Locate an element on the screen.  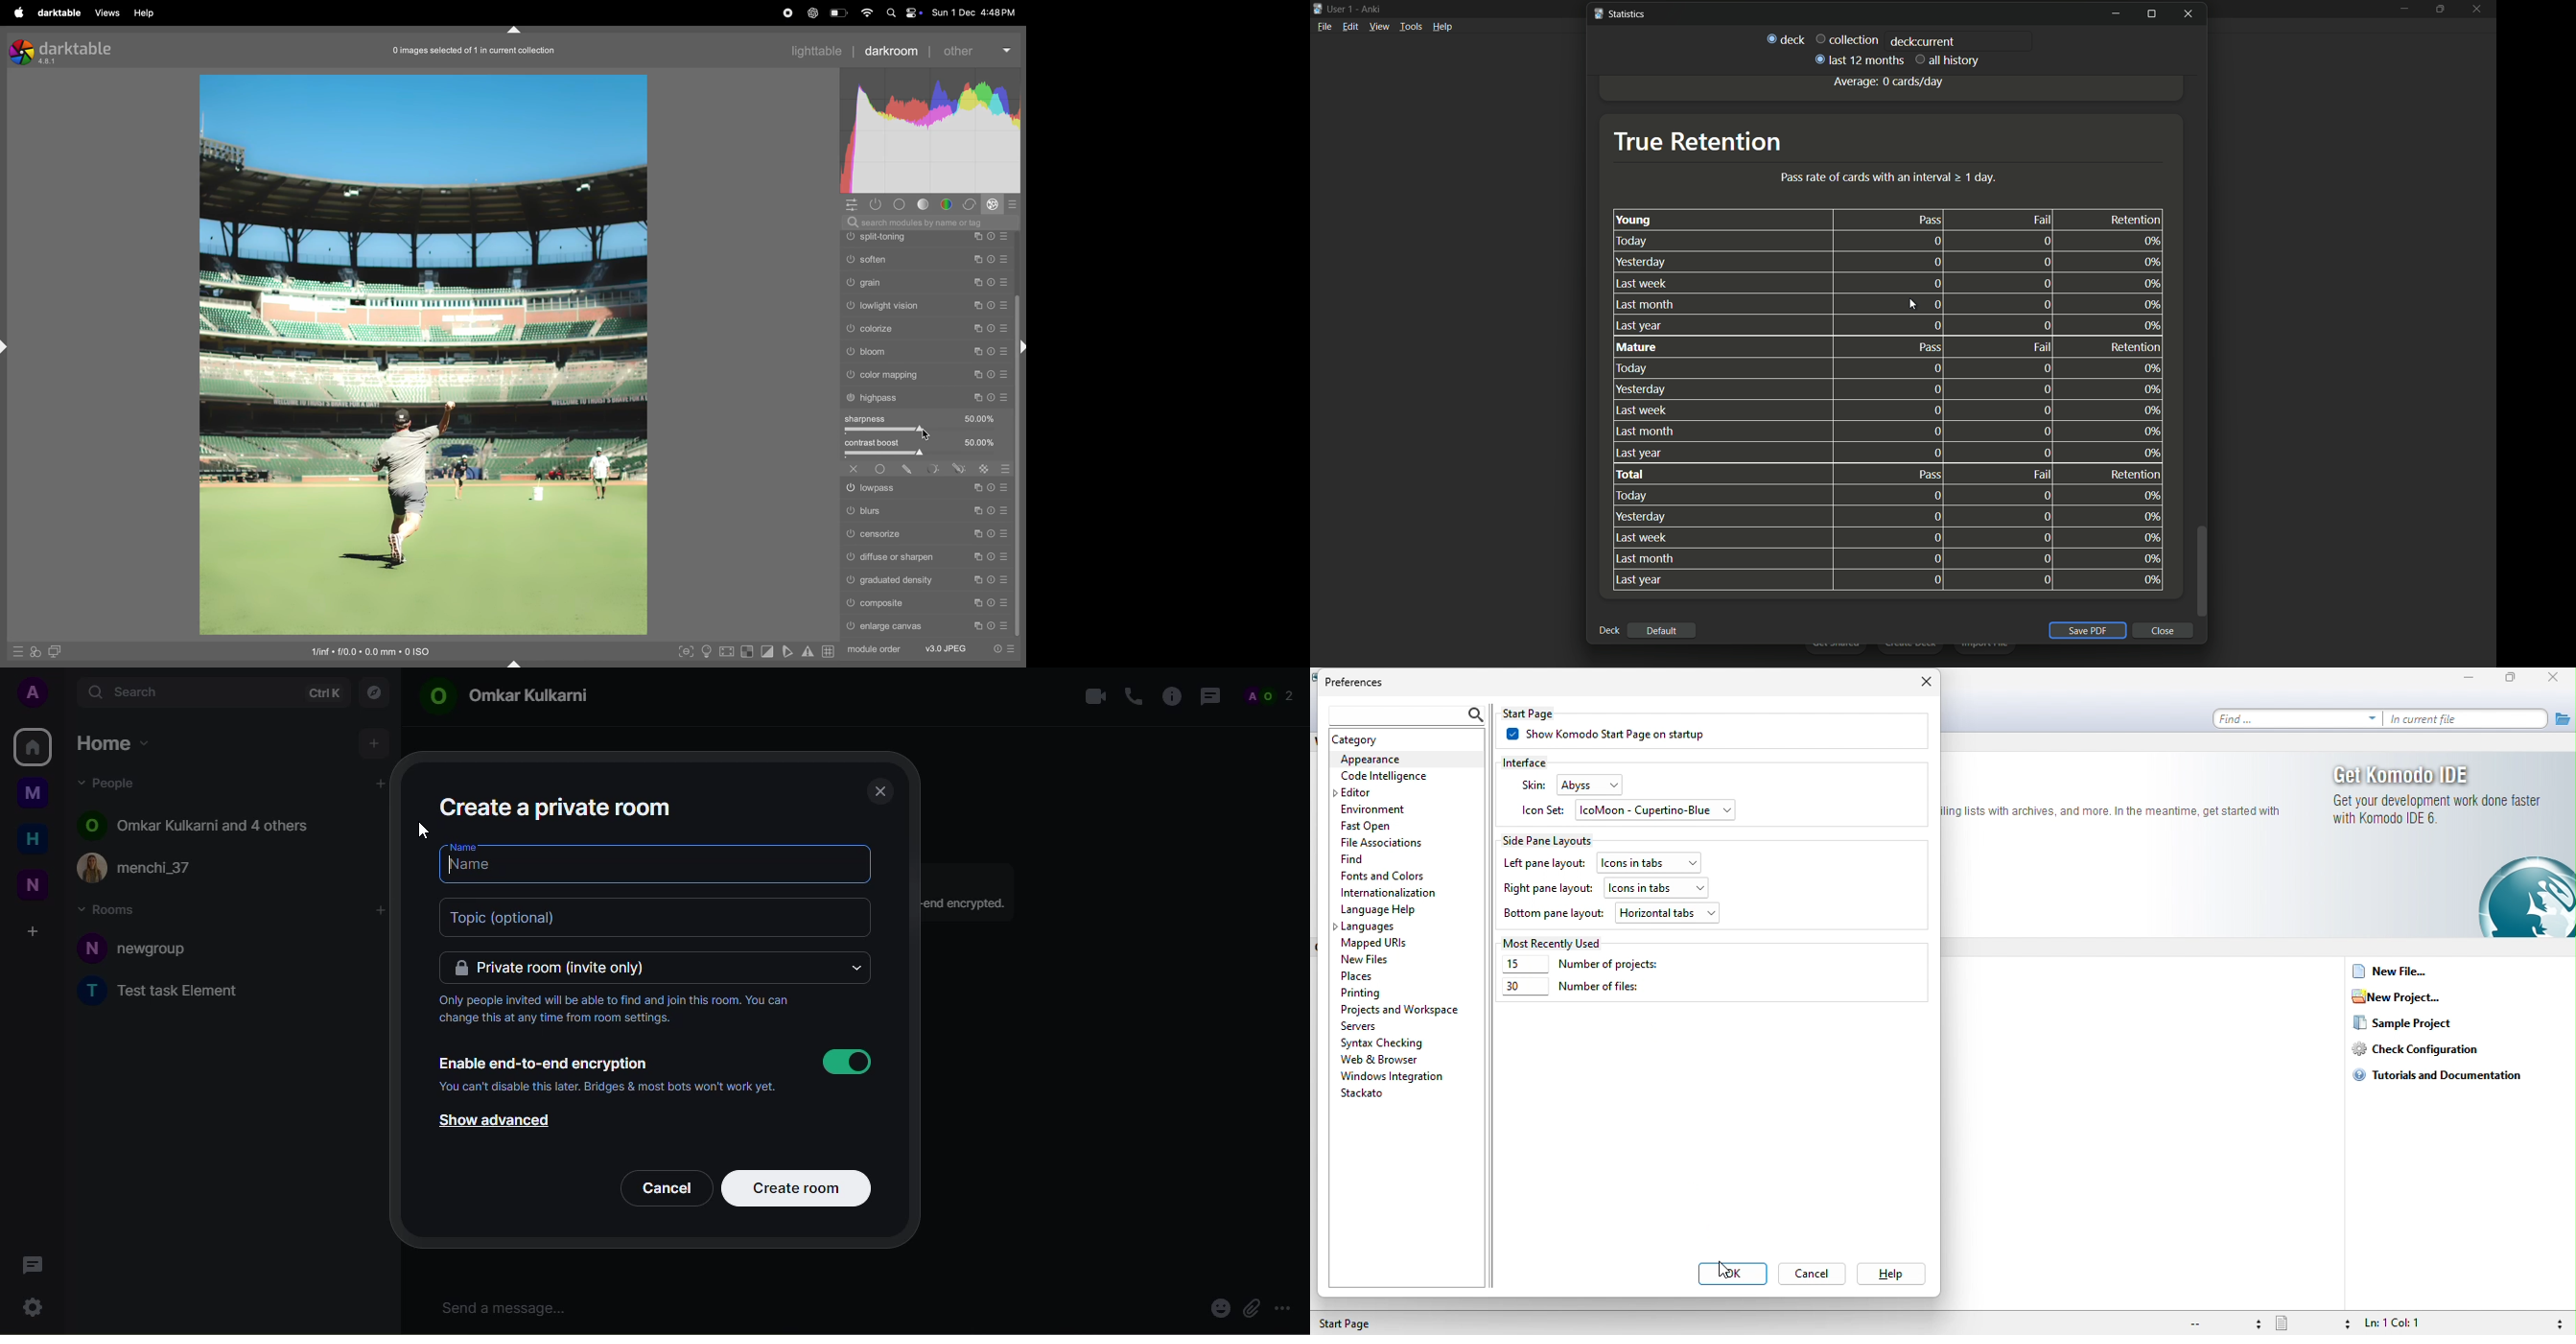
language help is located at coordinates (1381, 910).